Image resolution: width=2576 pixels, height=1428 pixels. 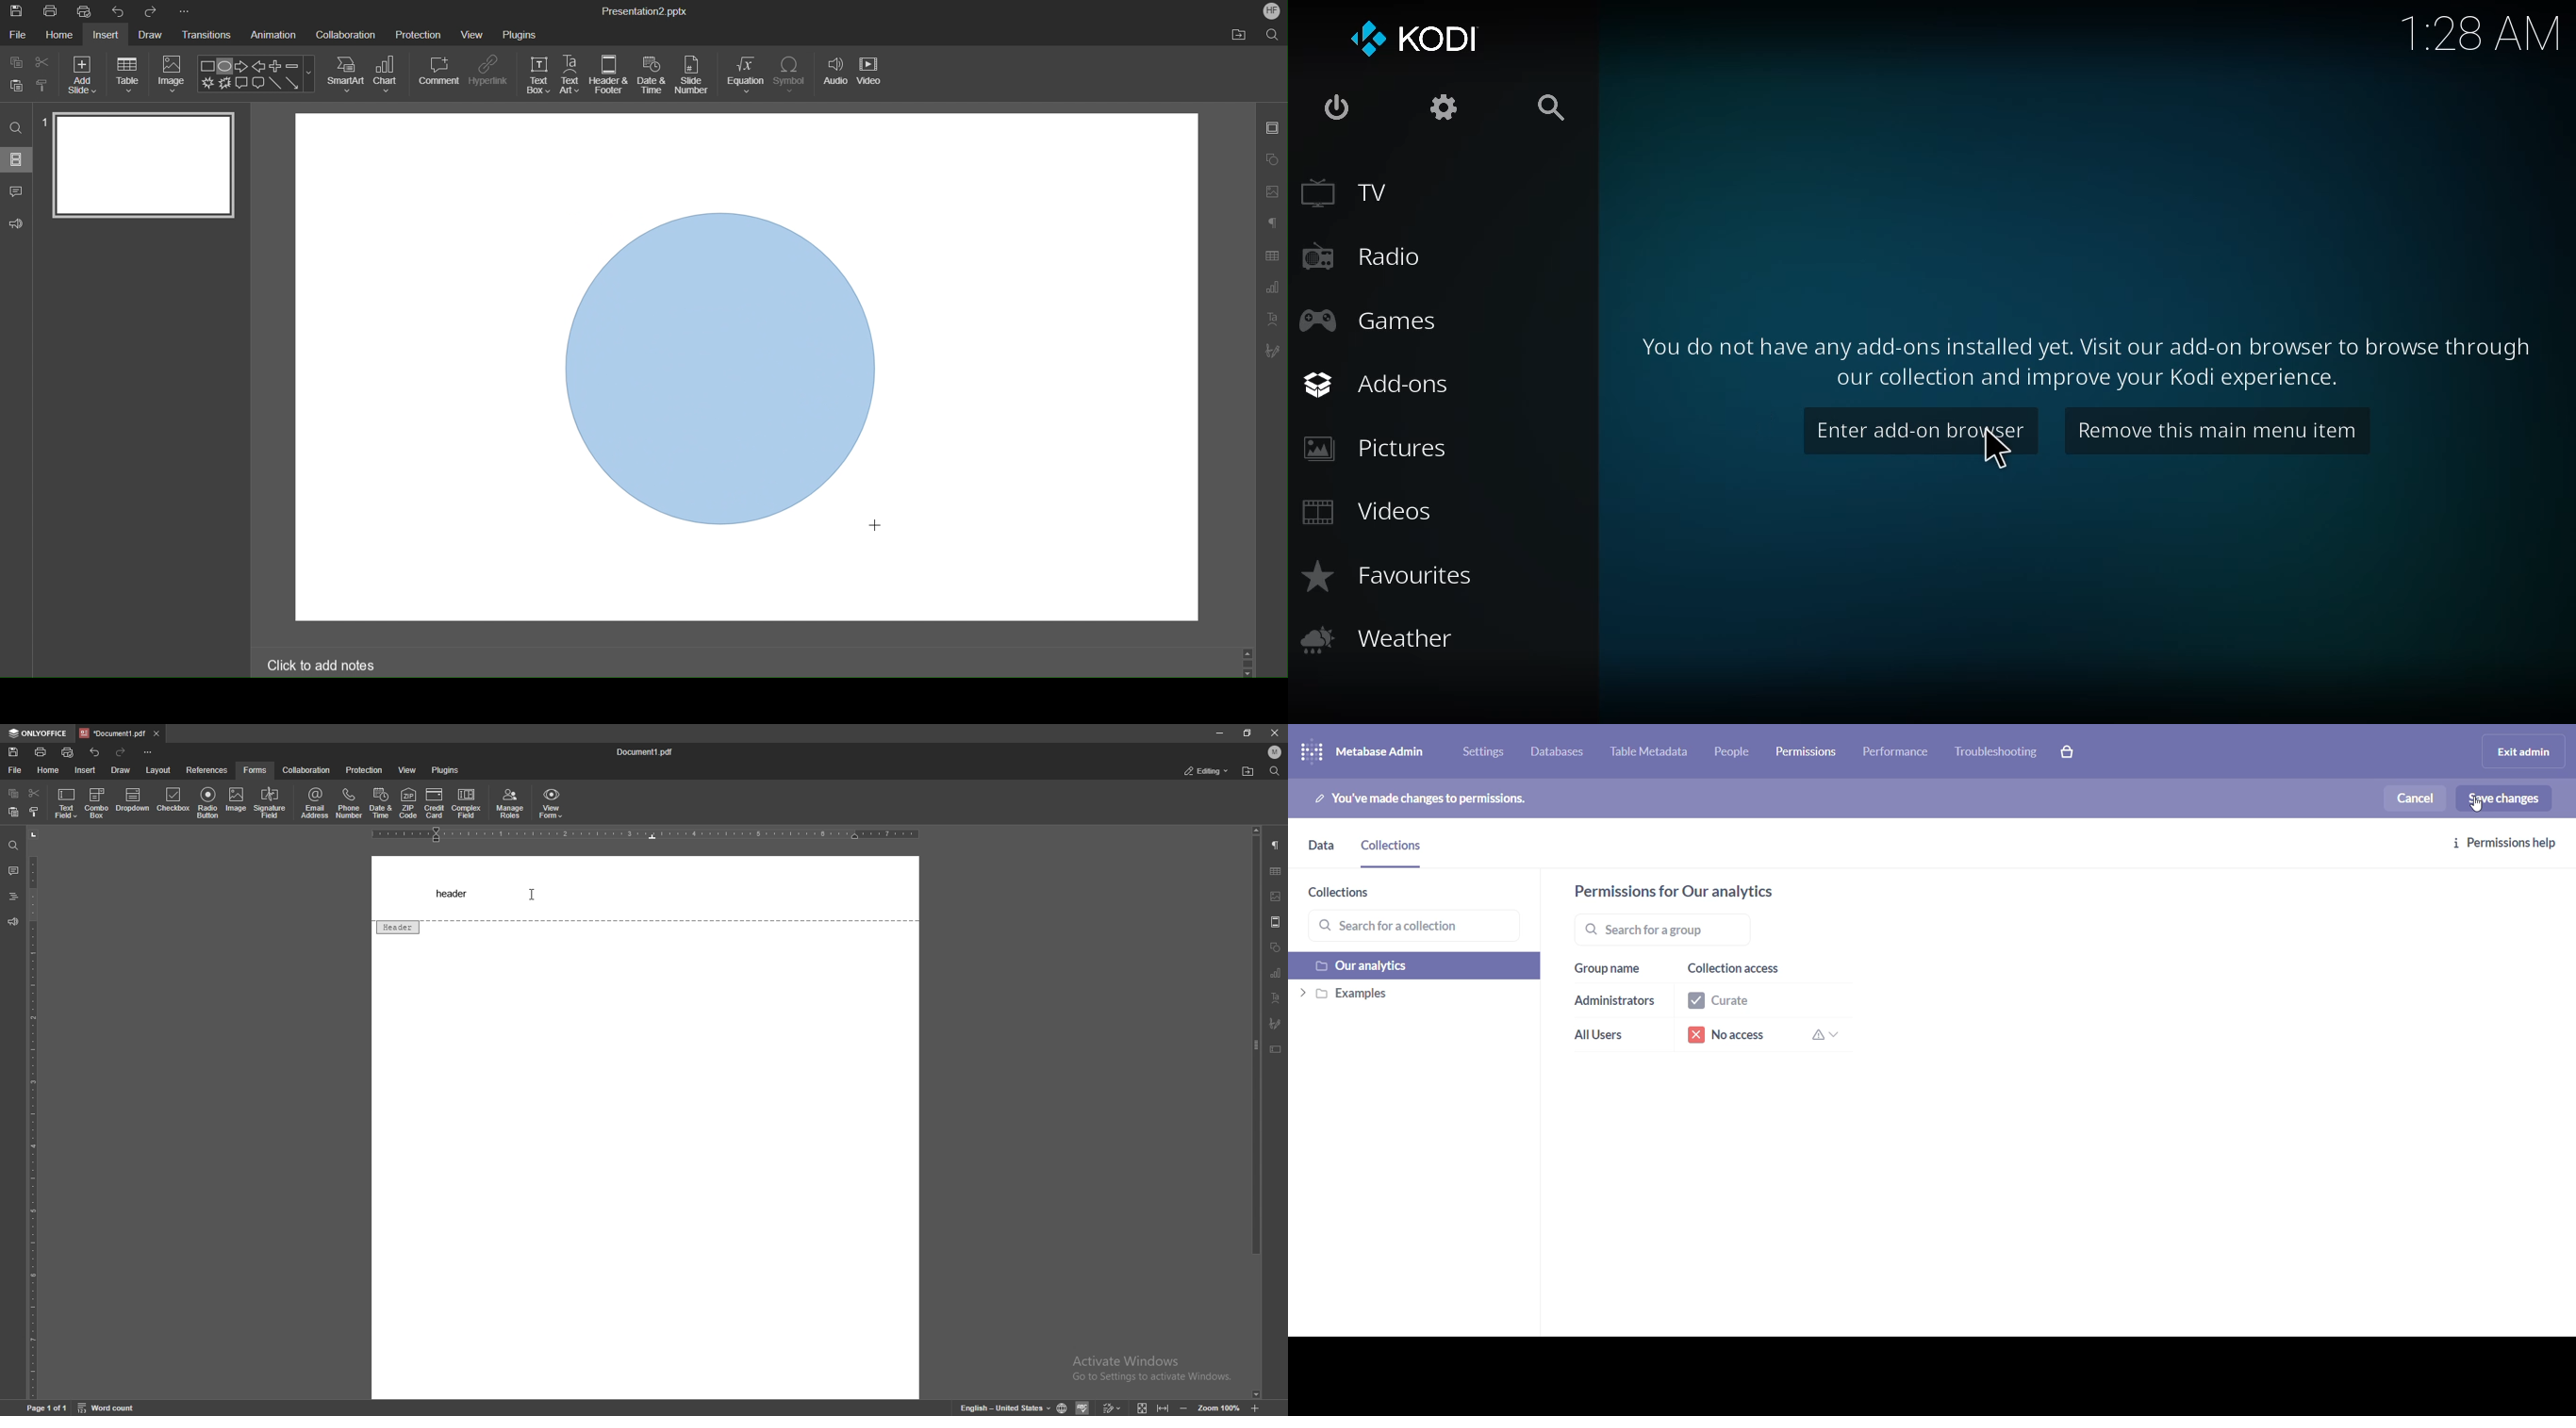 What do you see at coordinates (237, 802) in the screenshot?
I see `image` at bounding box center [237, 802].